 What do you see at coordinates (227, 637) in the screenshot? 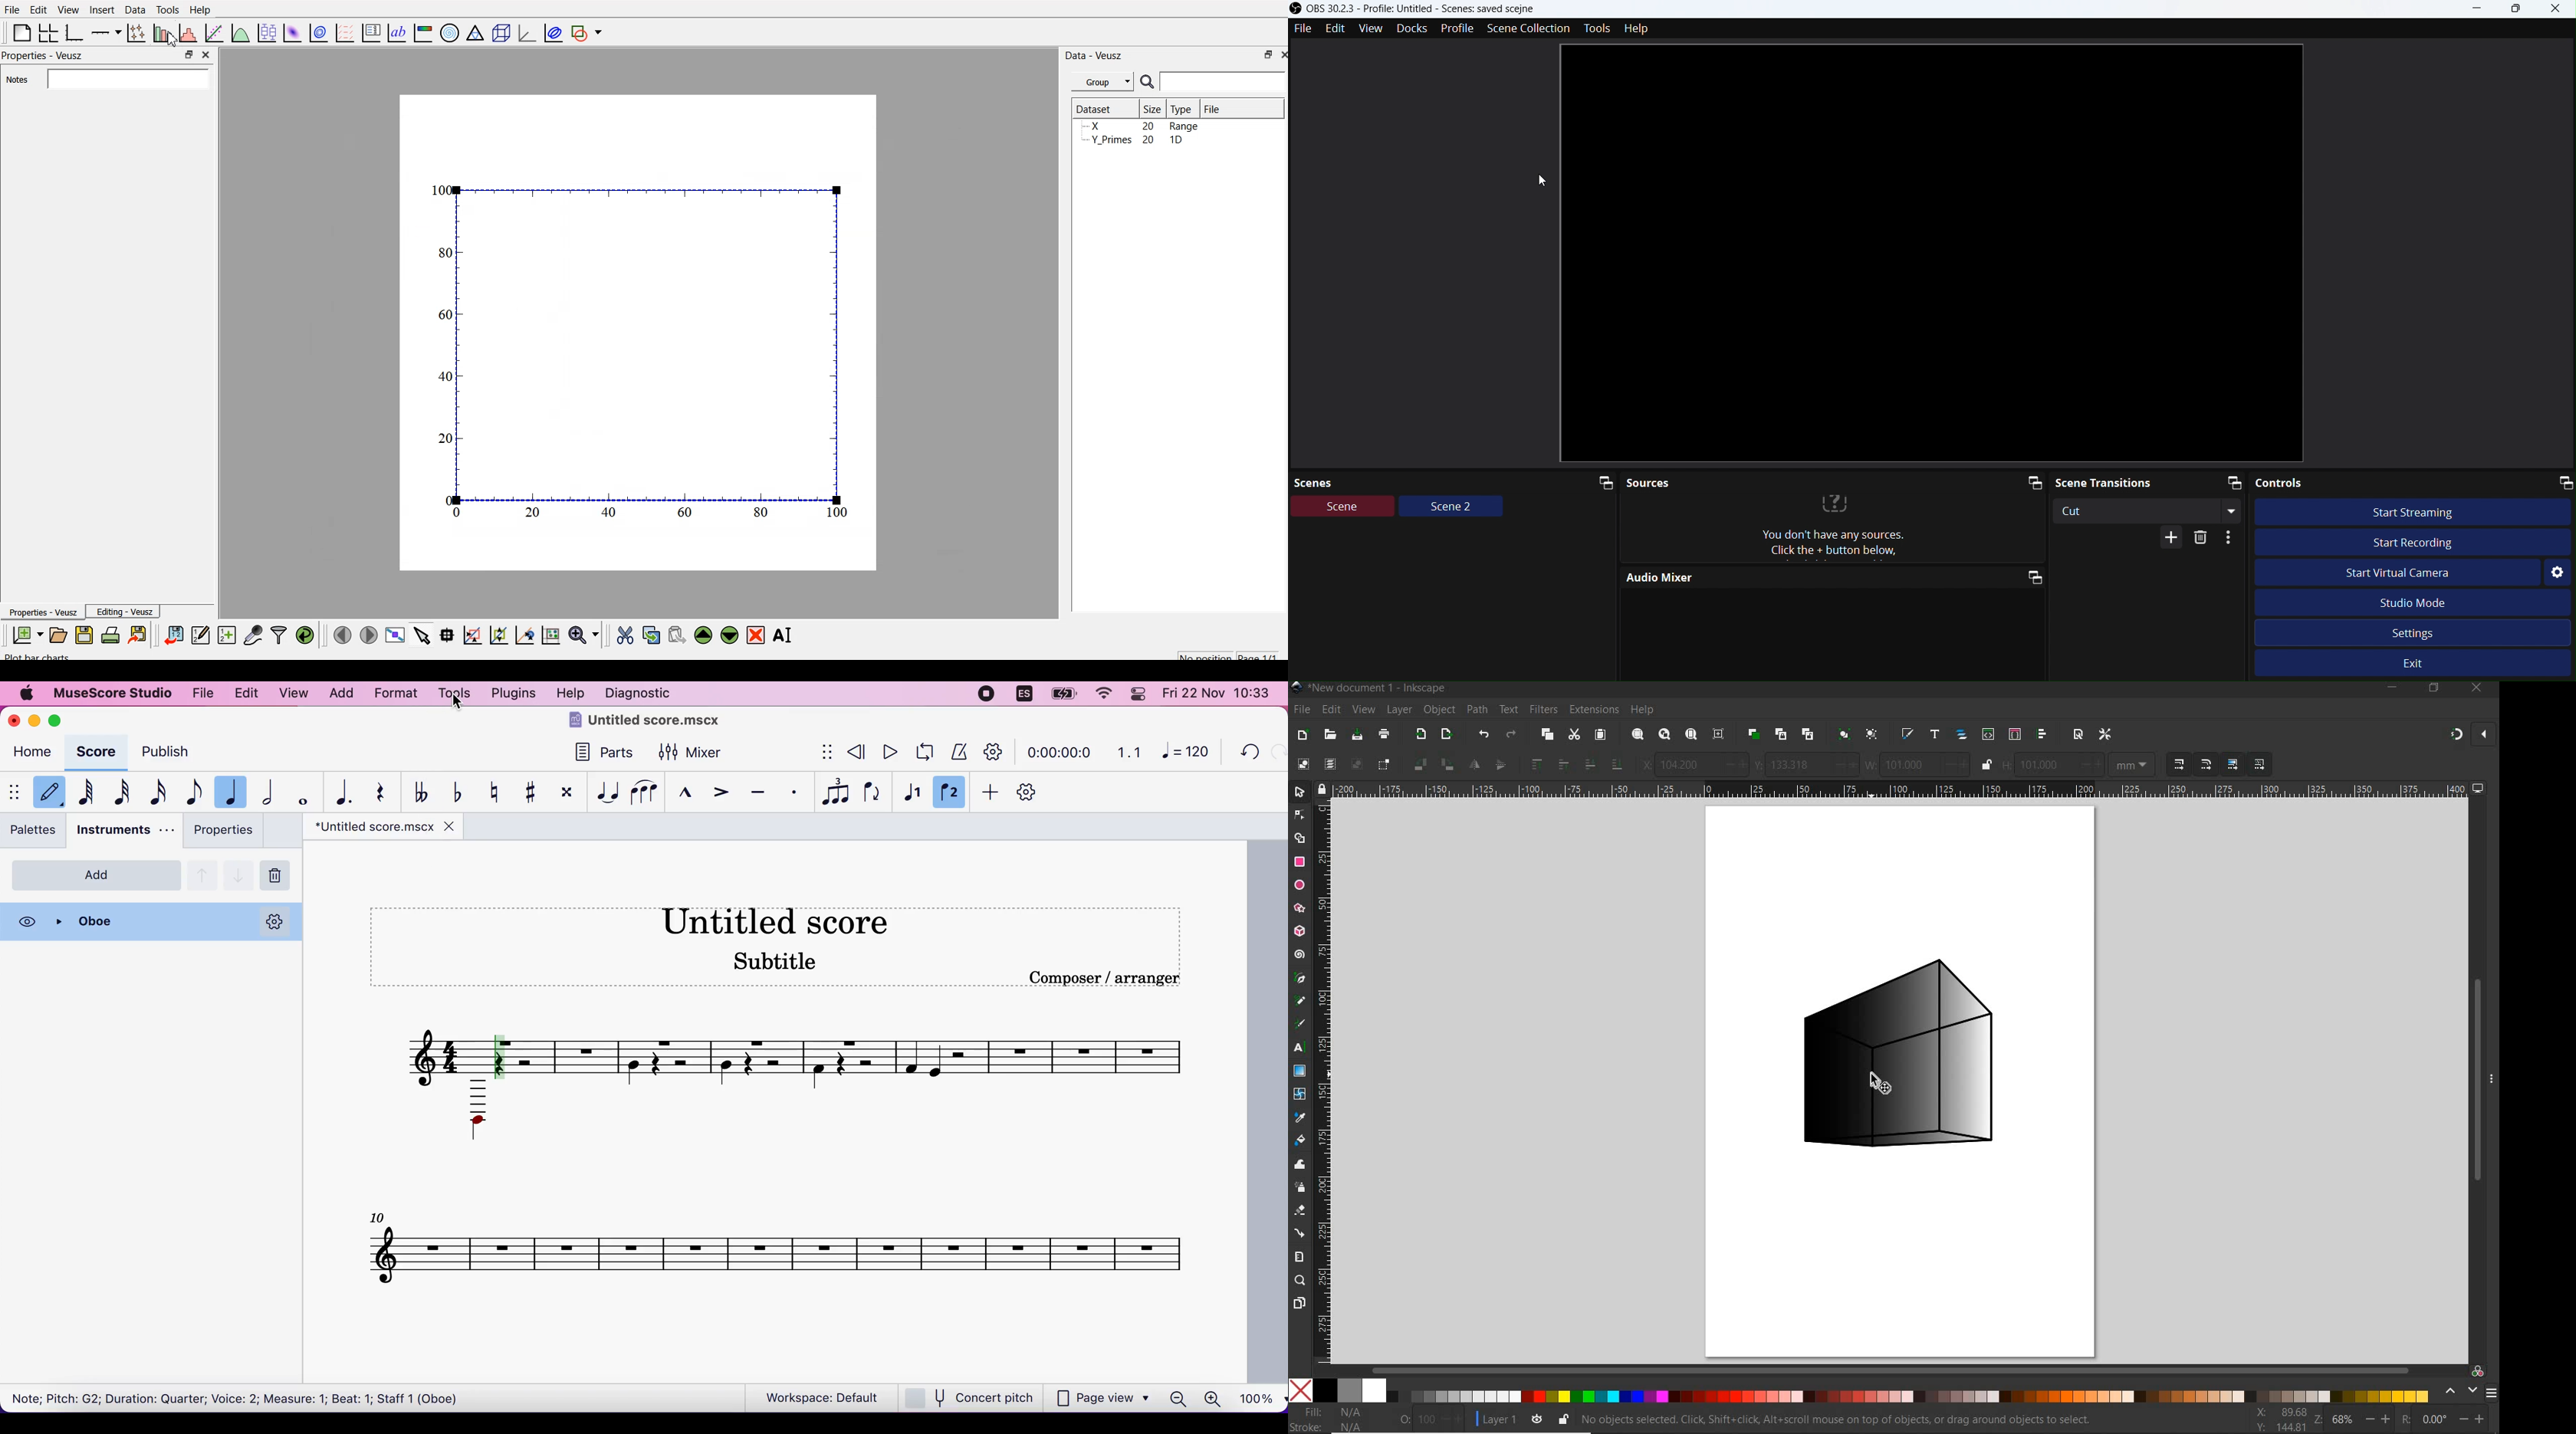
I see `create a new dataset` at bounding box center [227, 637].